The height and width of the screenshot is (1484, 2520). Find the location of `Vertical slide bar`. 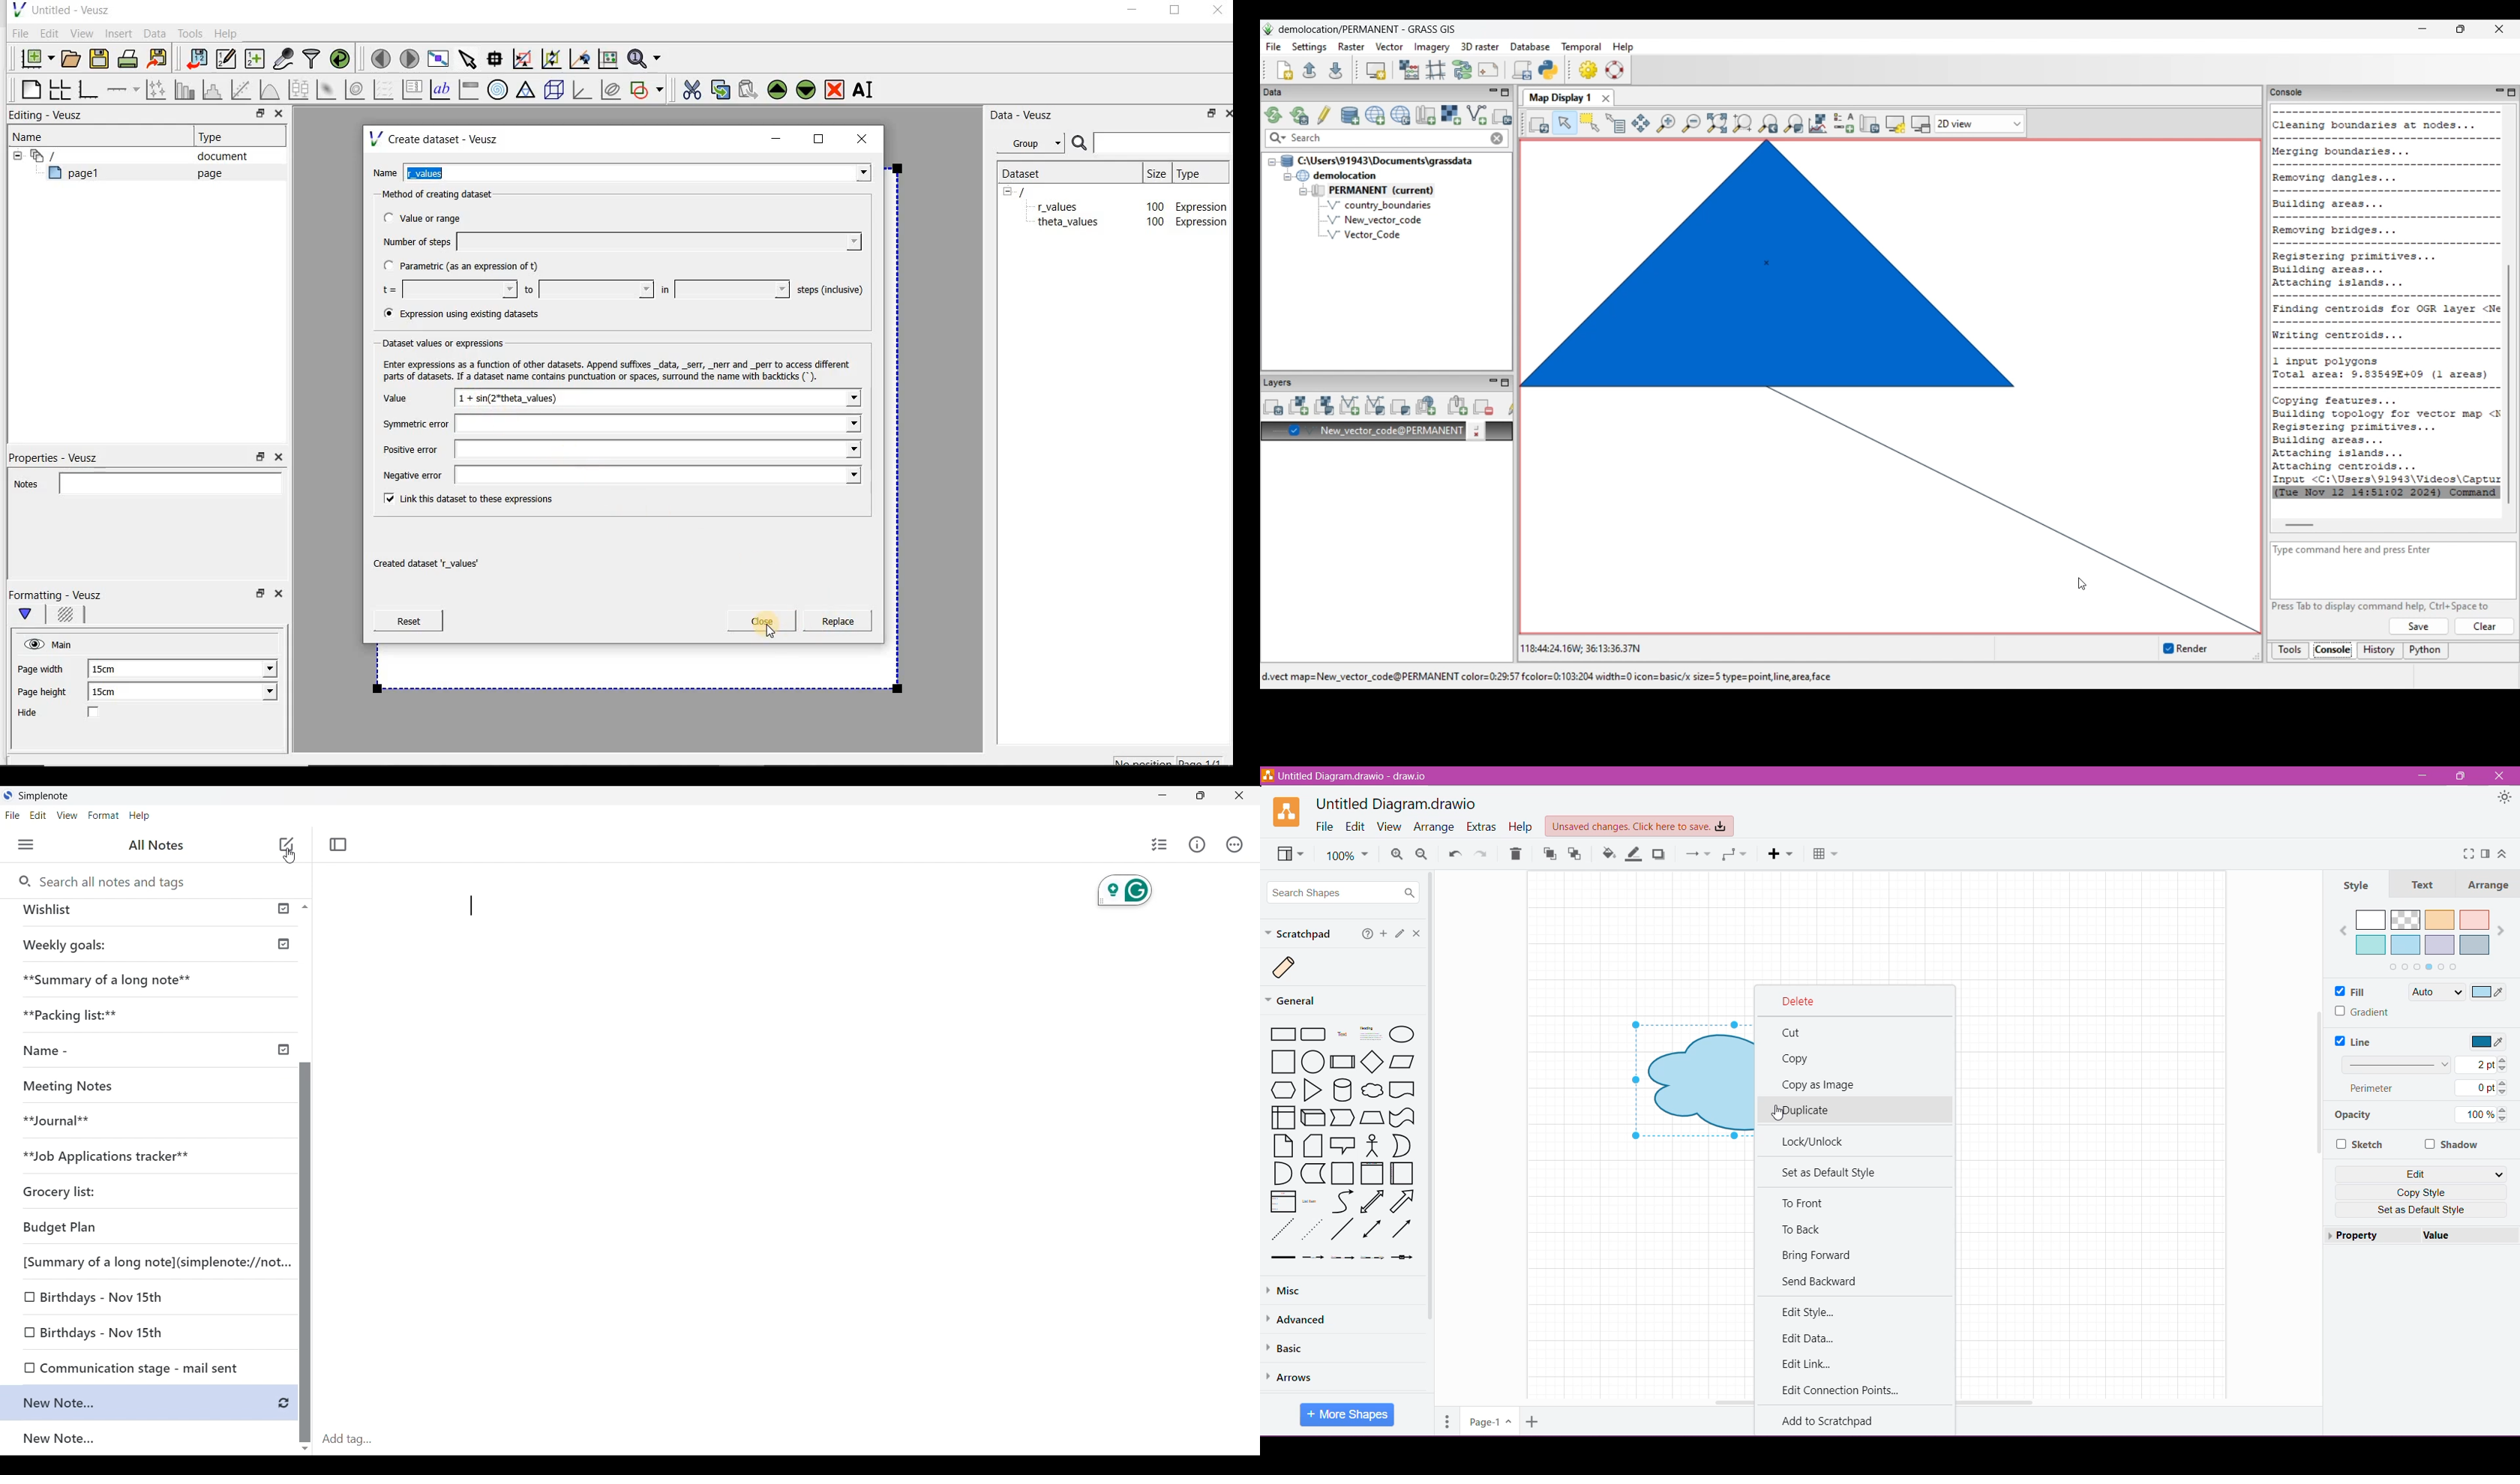

Vertical slide bar is located at coordinates (306, 1253).